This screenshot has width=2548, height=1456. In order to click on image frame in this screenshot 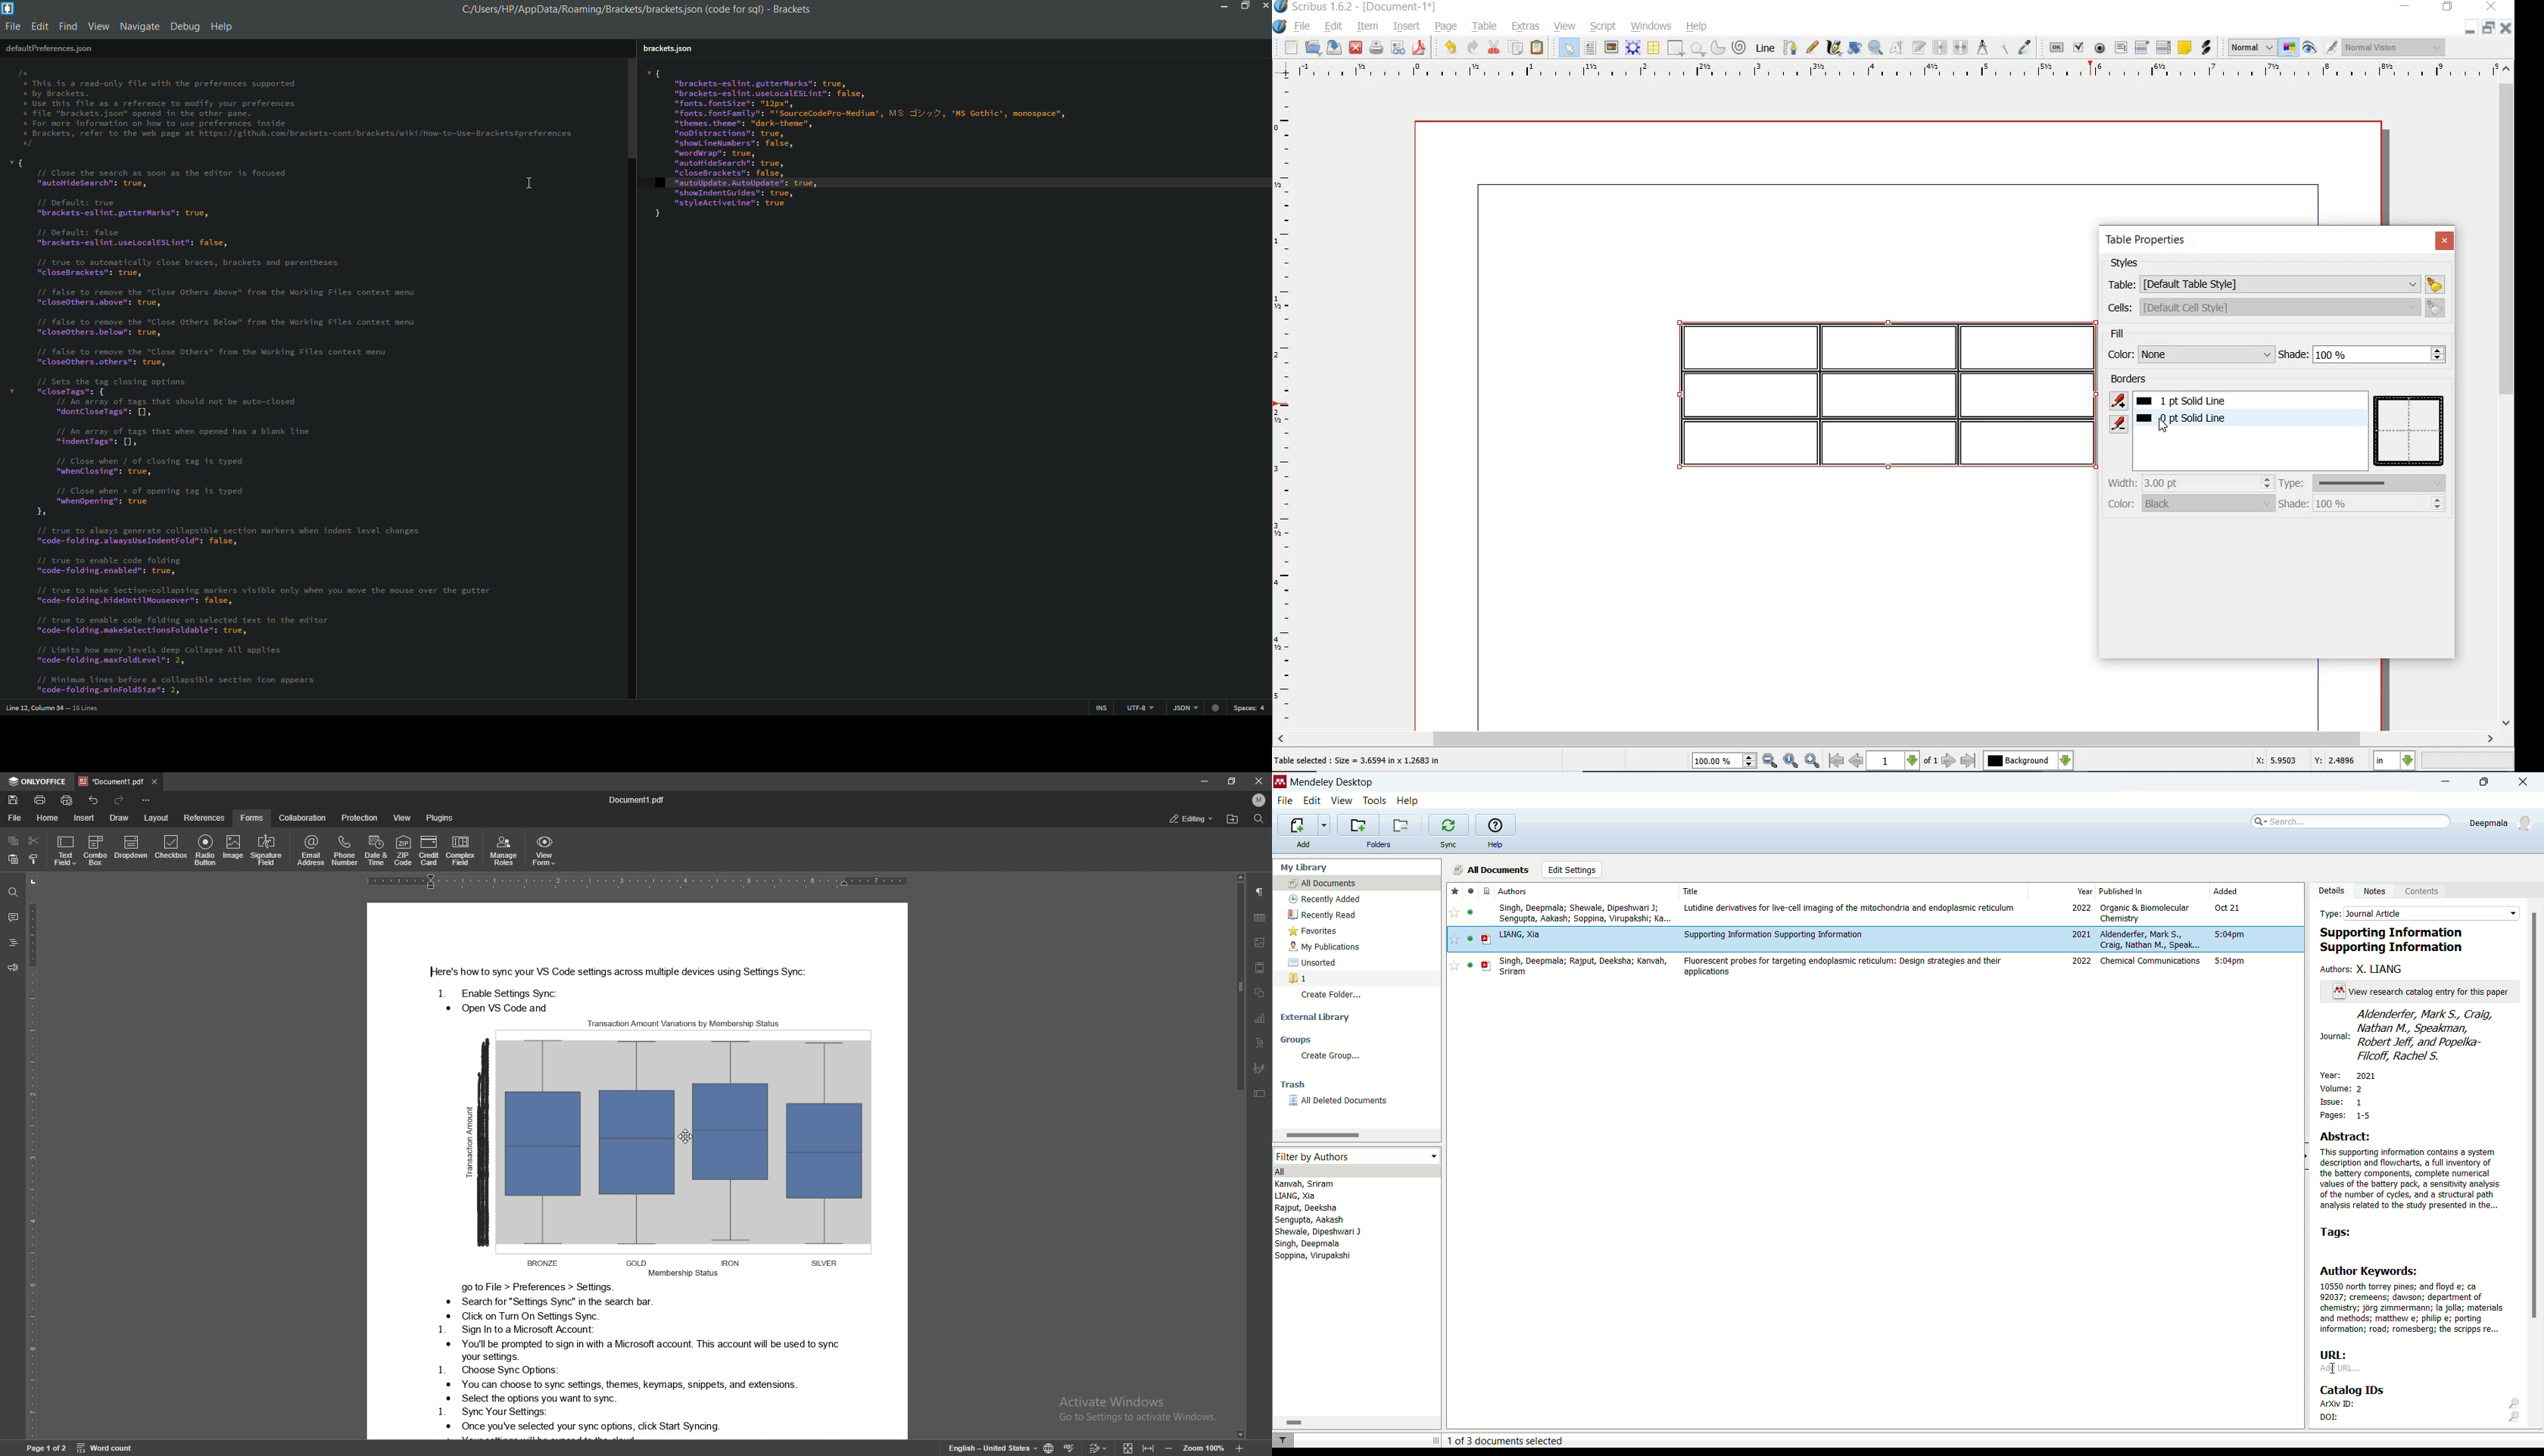, I will do `click(1612, 48)`.